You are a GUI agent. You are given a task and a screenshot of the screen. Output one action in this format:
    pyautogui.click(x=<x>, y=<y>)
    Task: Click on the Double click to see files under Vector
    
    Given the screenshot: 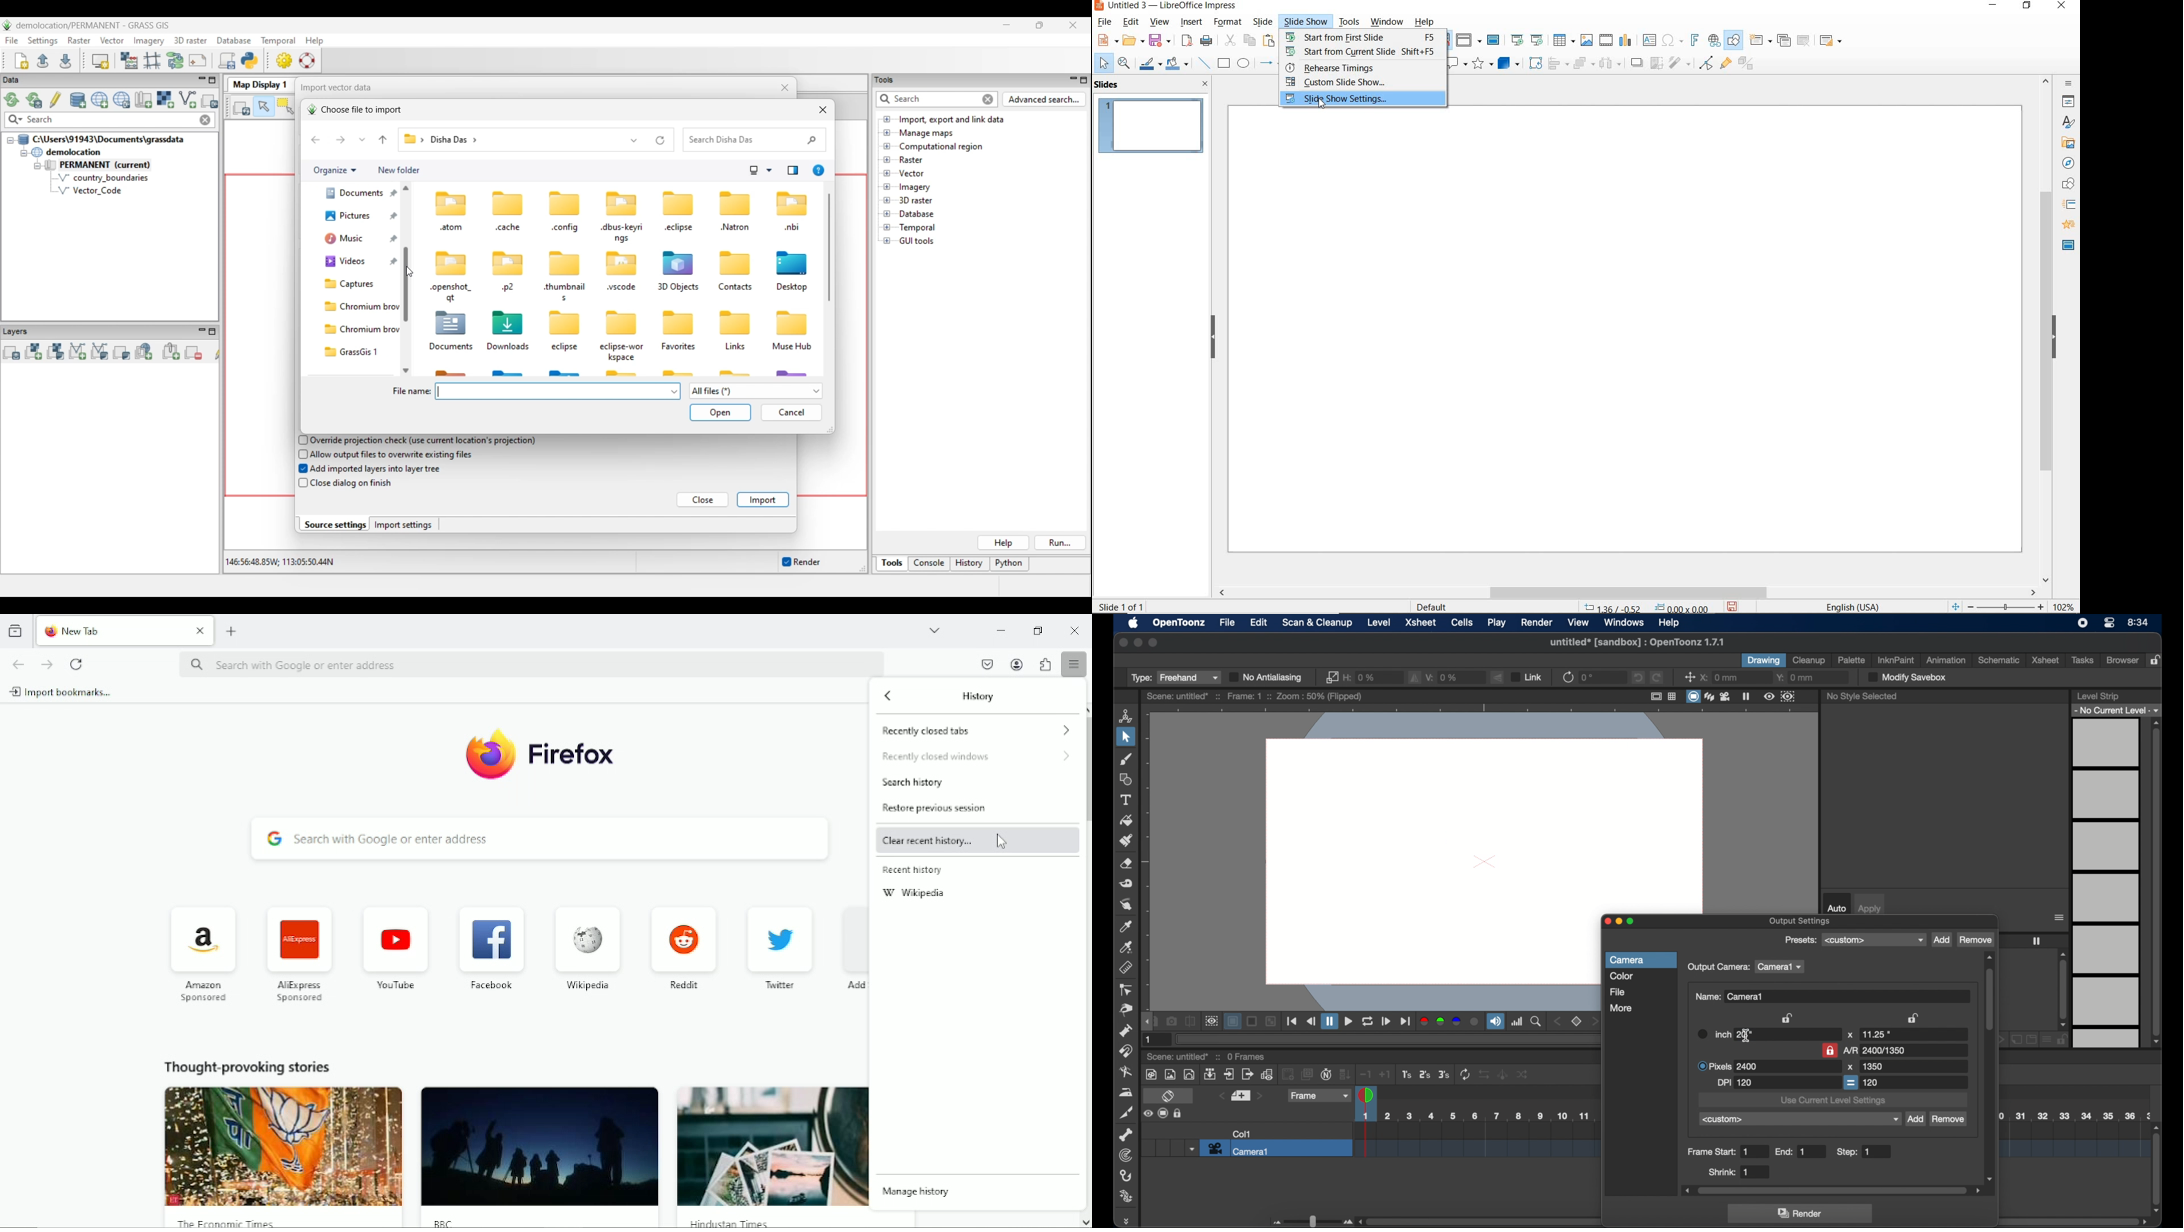 What is the action you would take?
    pyautogui.click(x=911, y=173)
    